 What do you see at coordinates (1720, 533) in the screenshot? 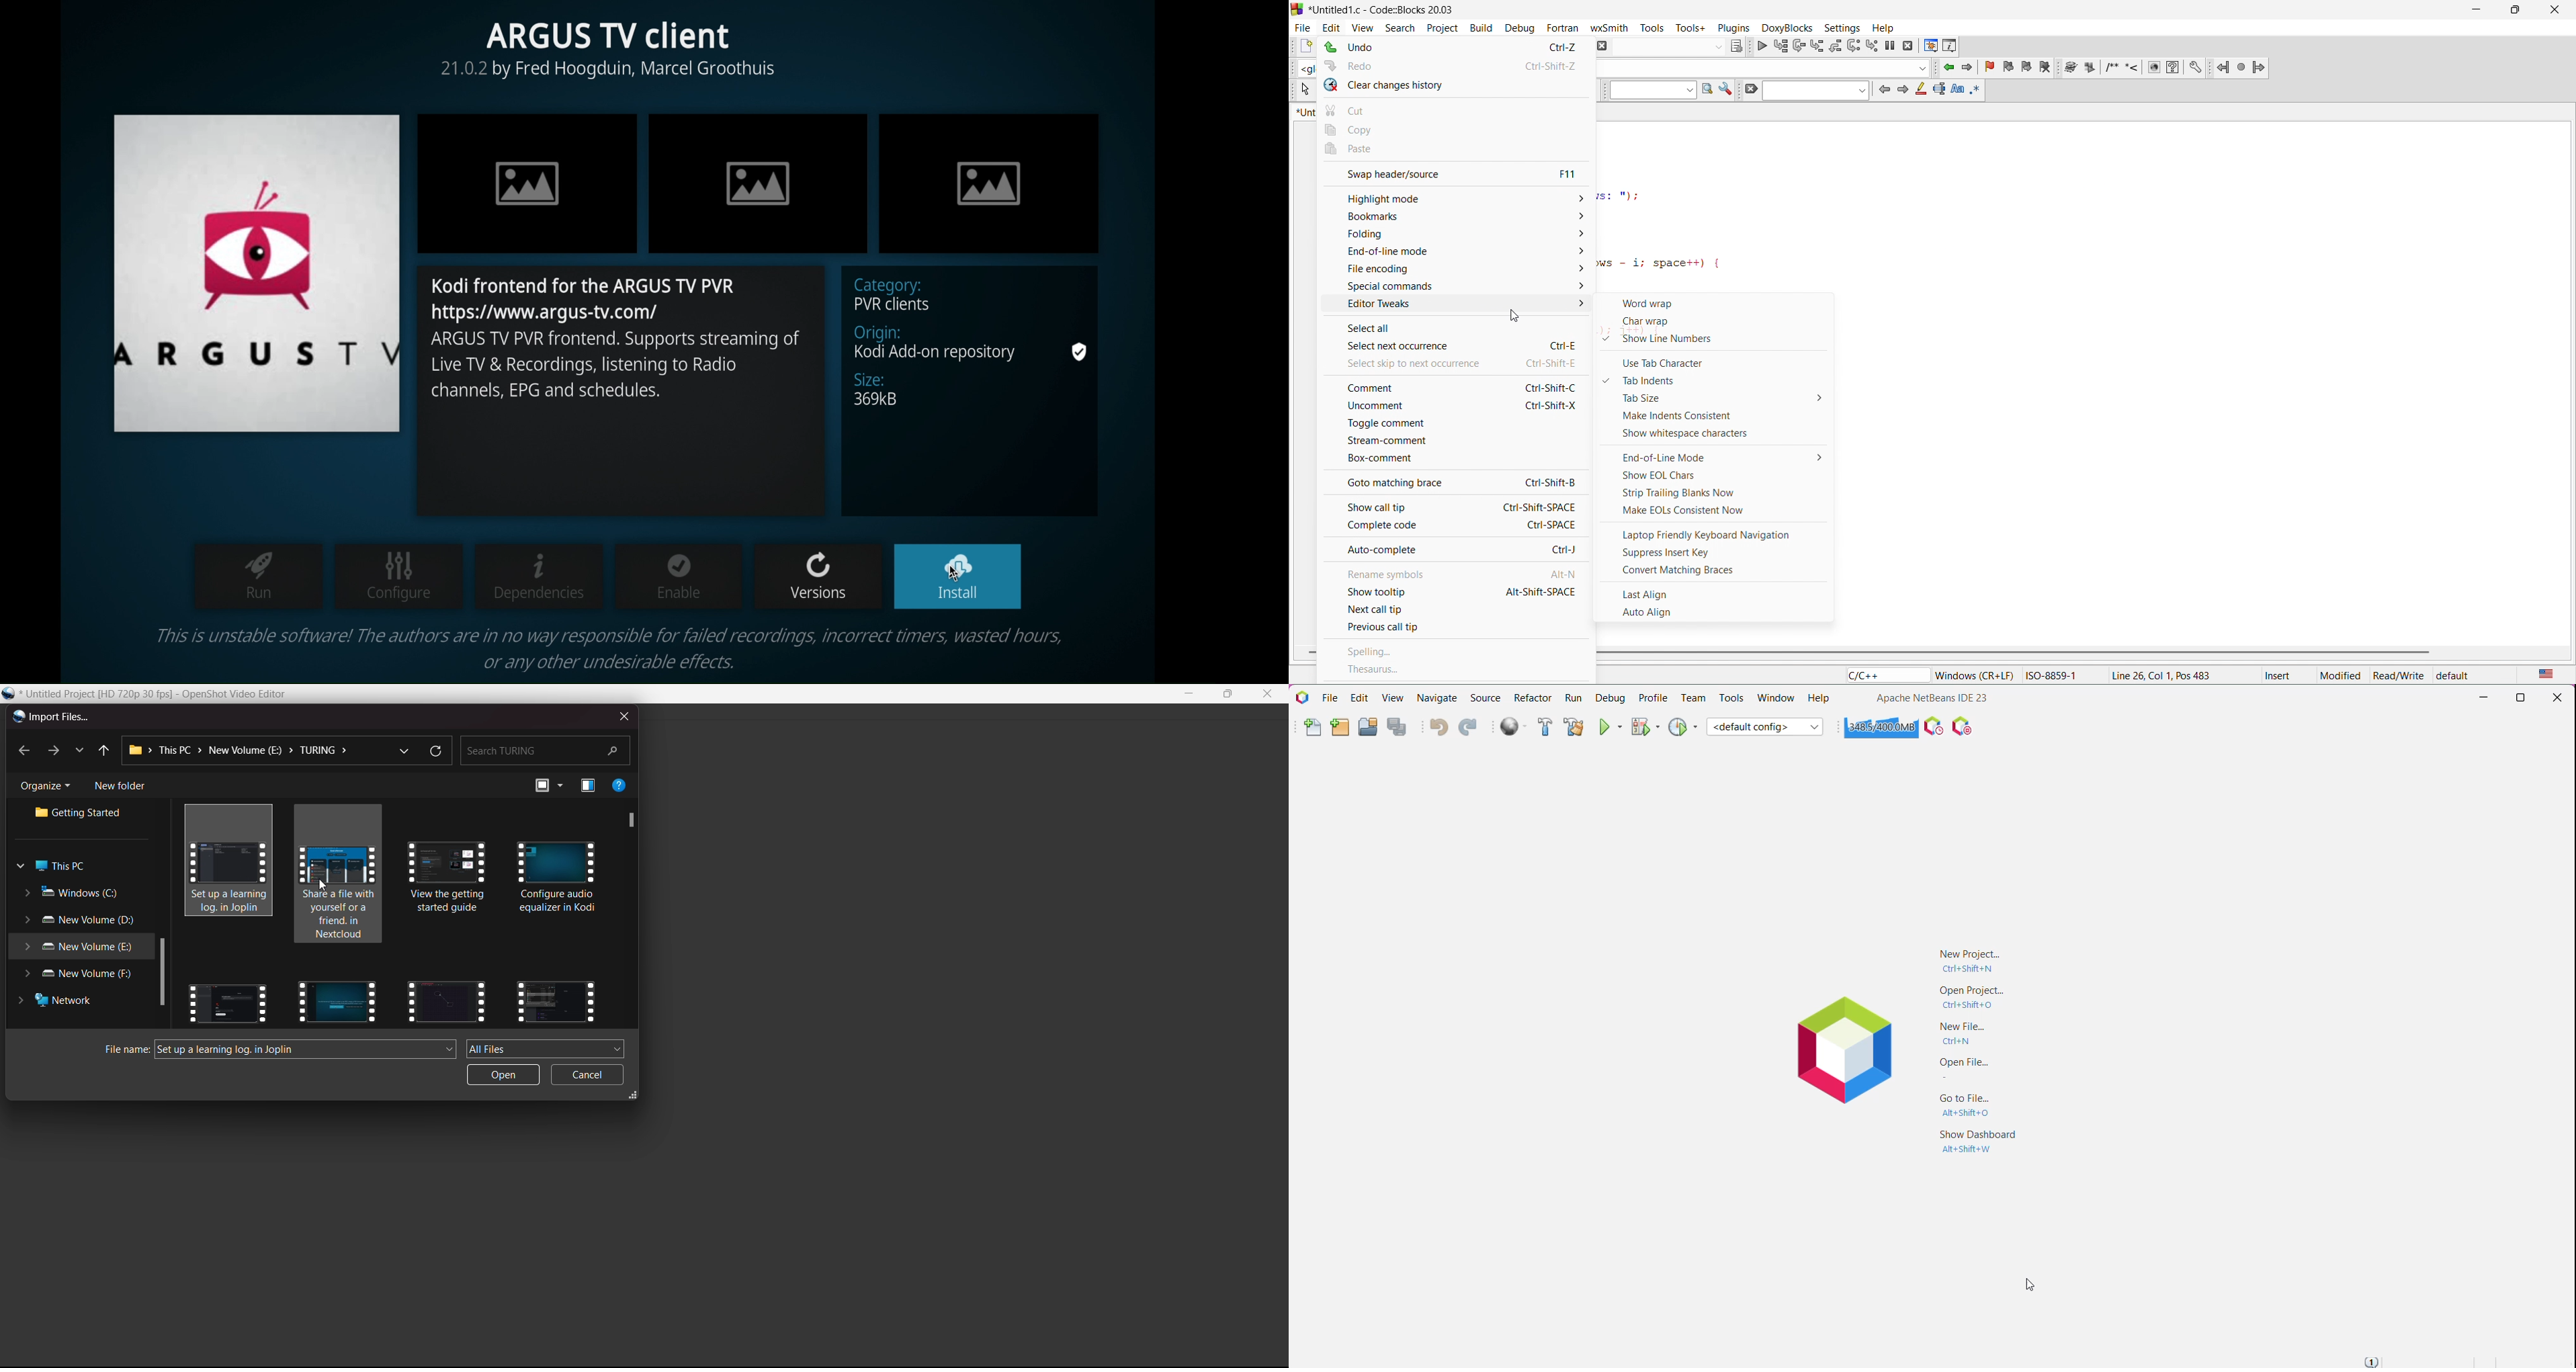
I see `laptop friendly keyboard nav` at bounding box center [1720, 533].